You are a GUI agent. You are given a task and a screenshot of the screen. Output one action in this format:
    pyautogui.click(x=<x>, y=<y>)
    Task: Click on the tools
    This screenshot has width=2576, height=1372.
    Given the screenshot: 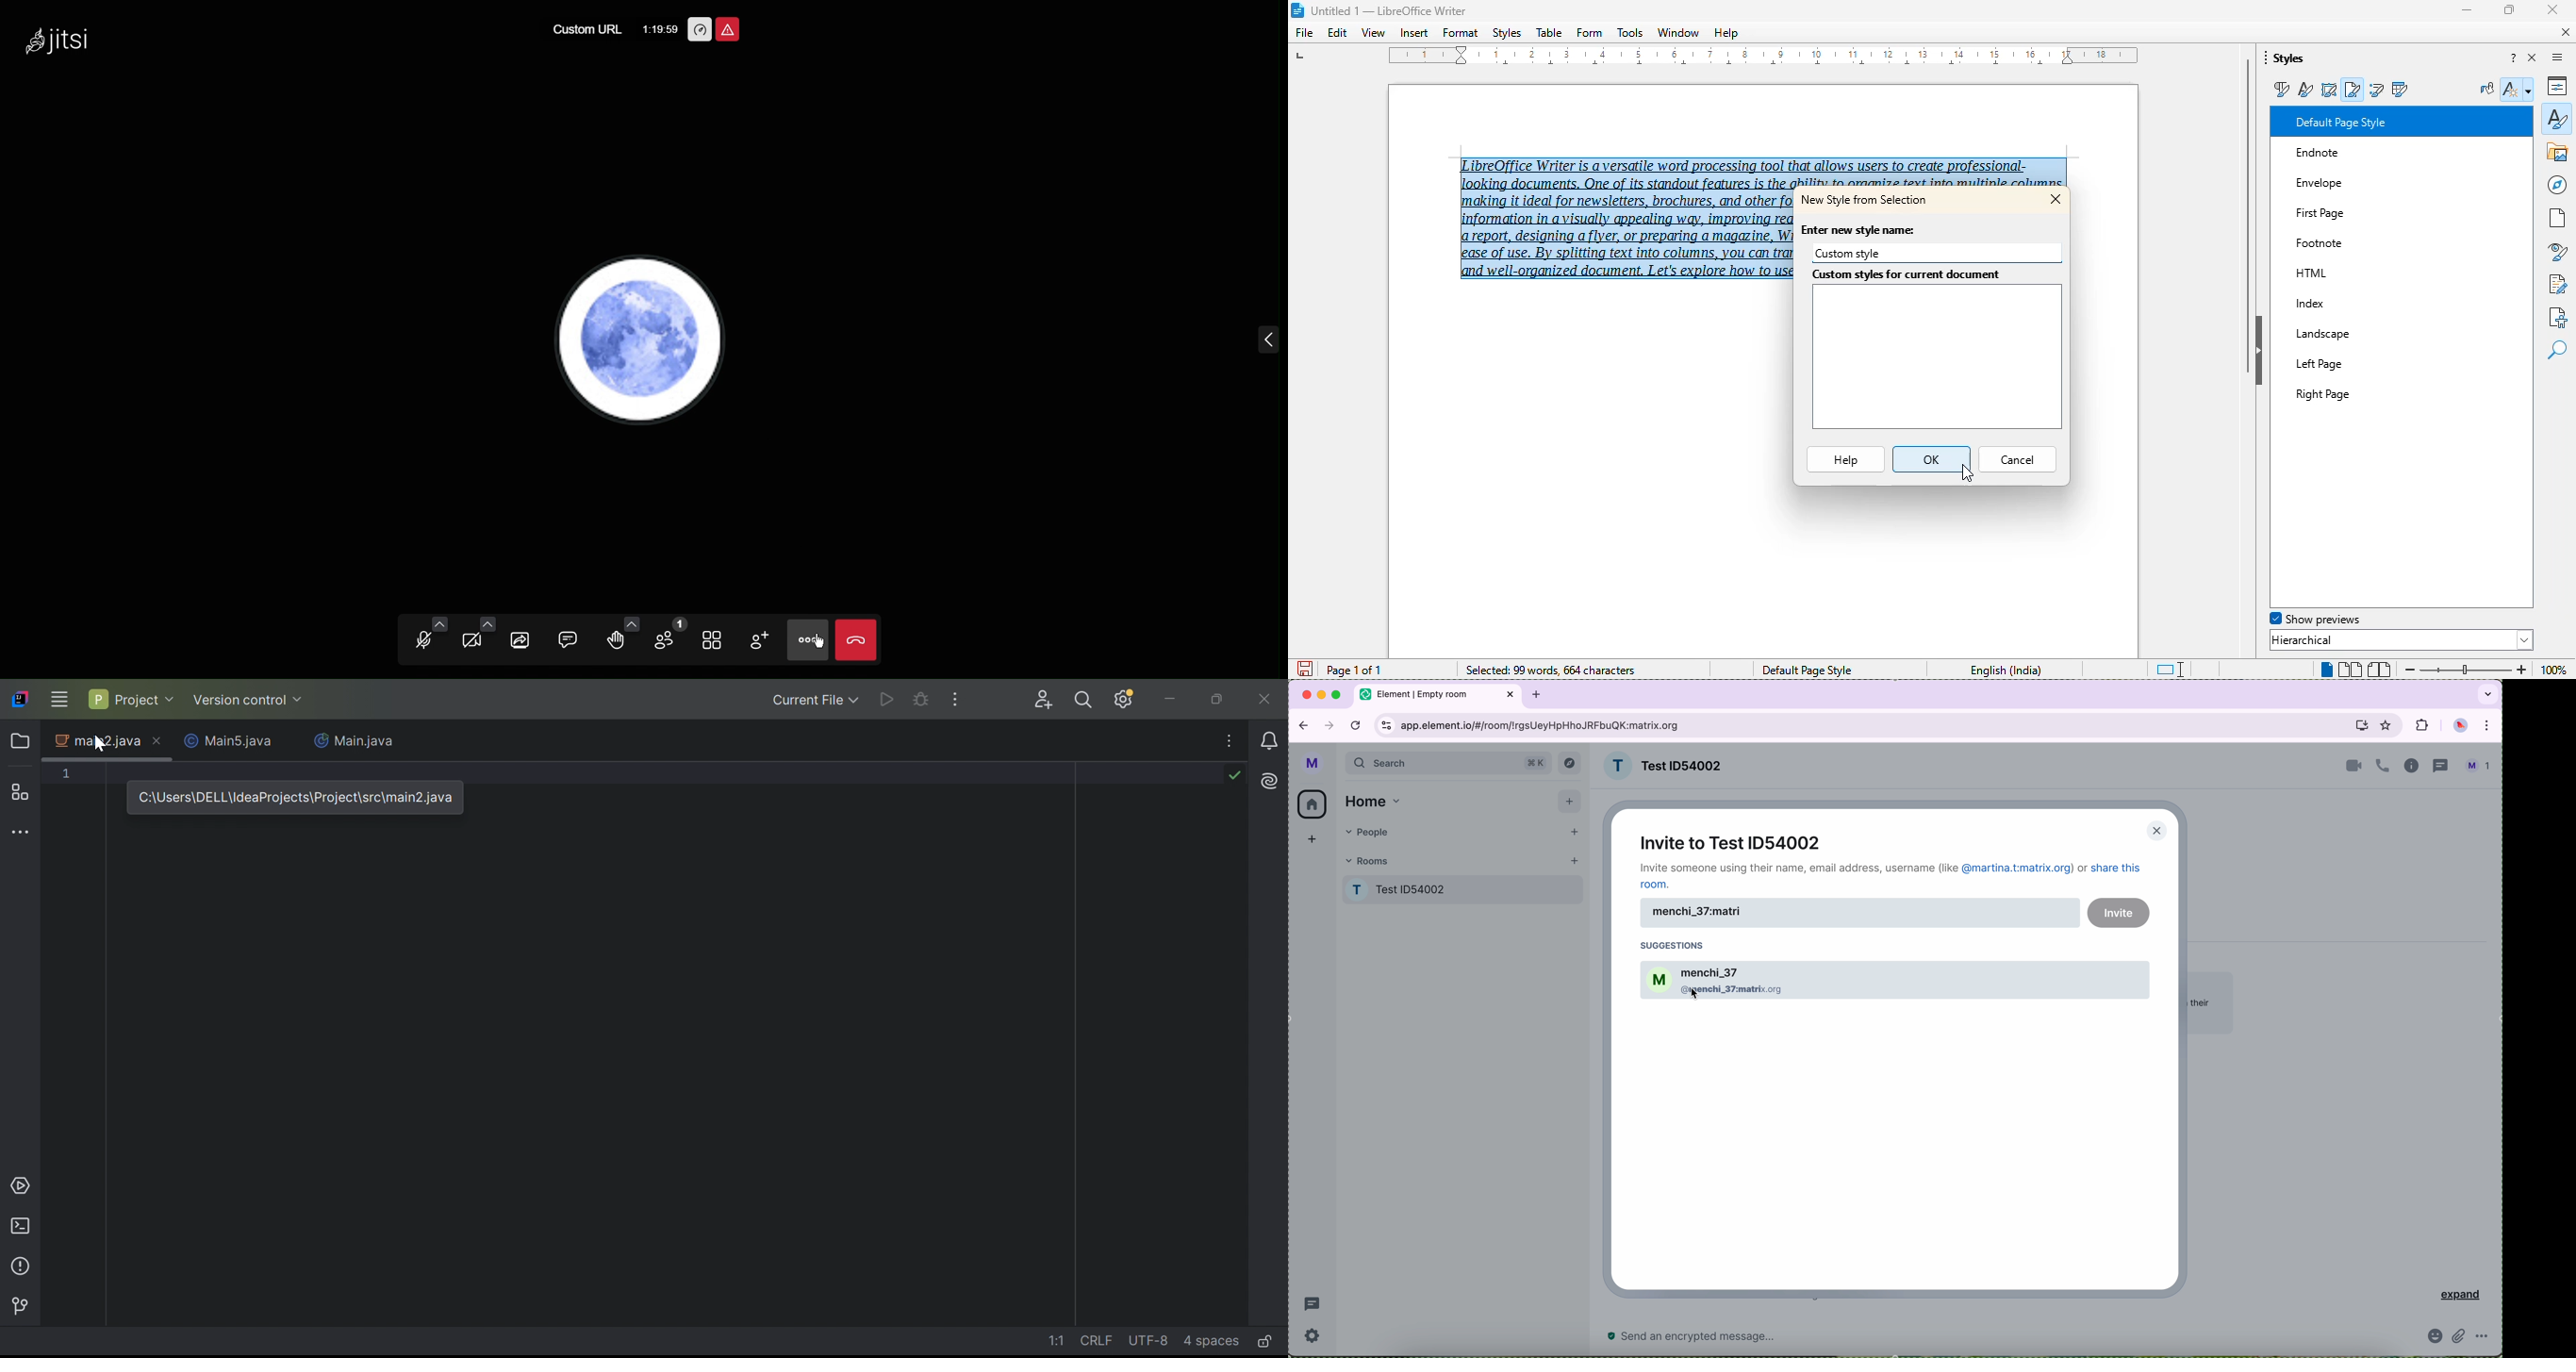 What is the action you would take?
    pyautogui.click(x=1630, y=33)
    